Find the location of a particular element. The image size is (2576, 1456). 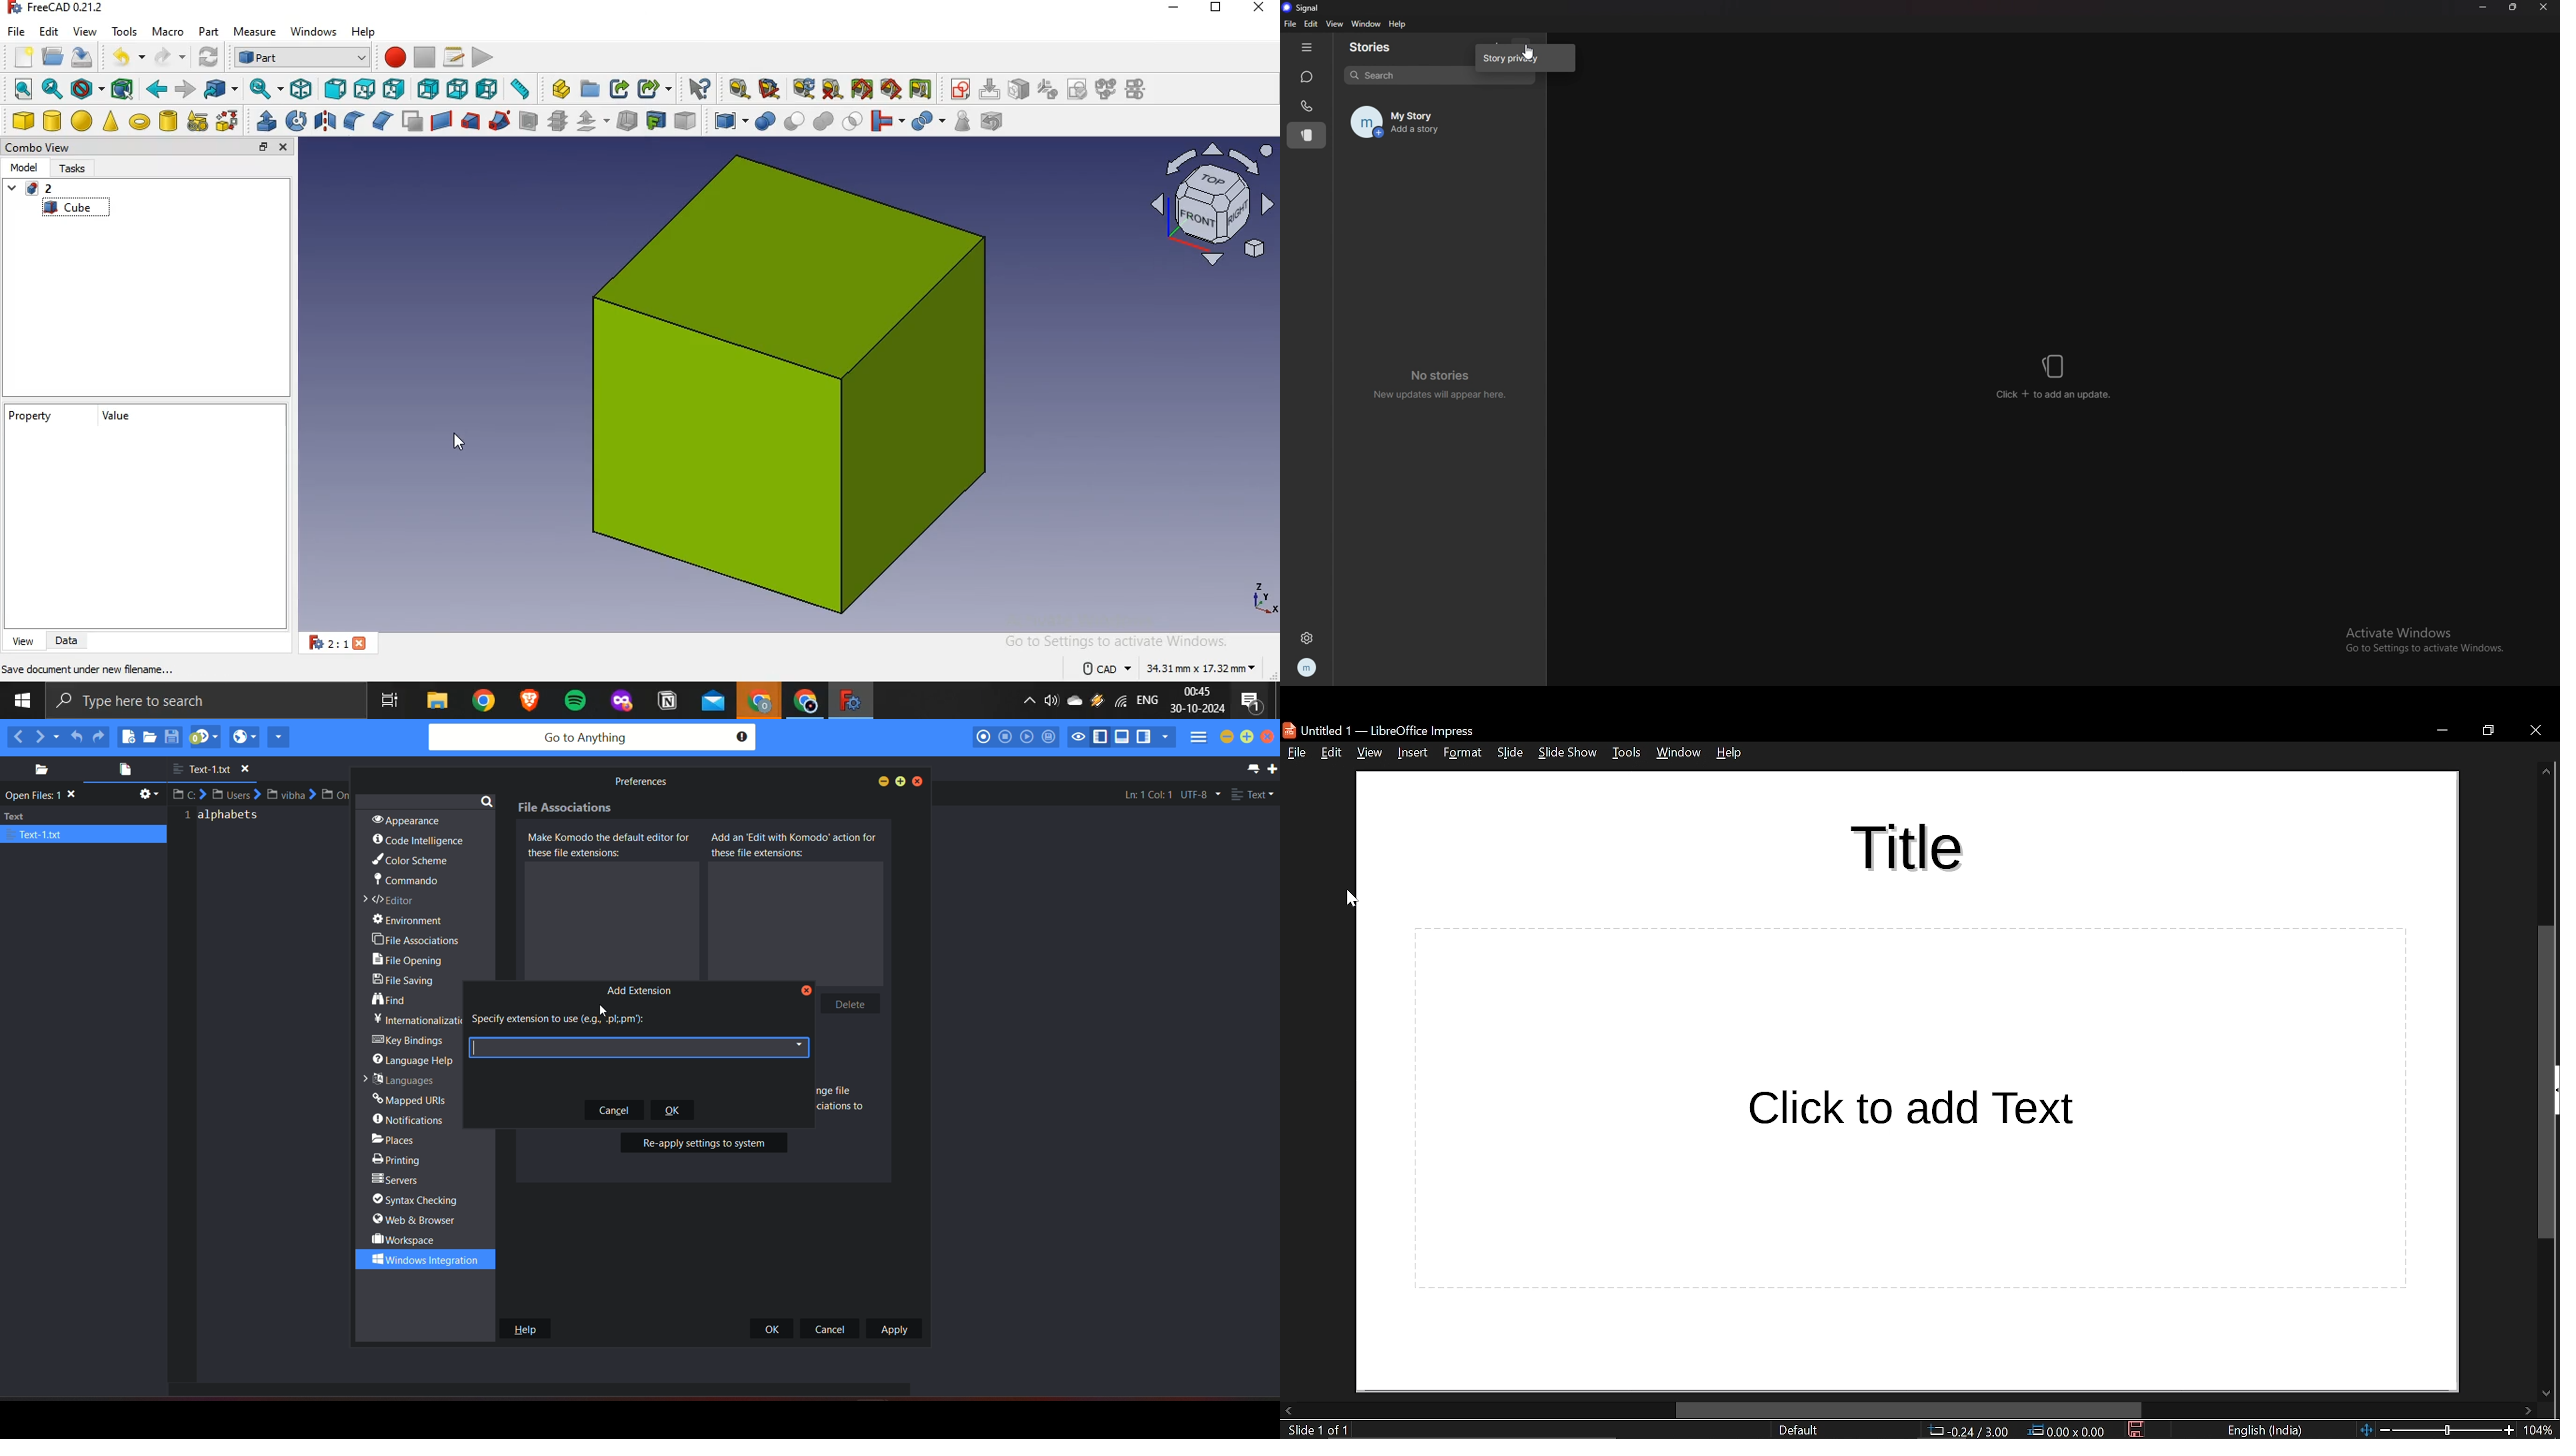

what's this is located at coordinates (700, 89).